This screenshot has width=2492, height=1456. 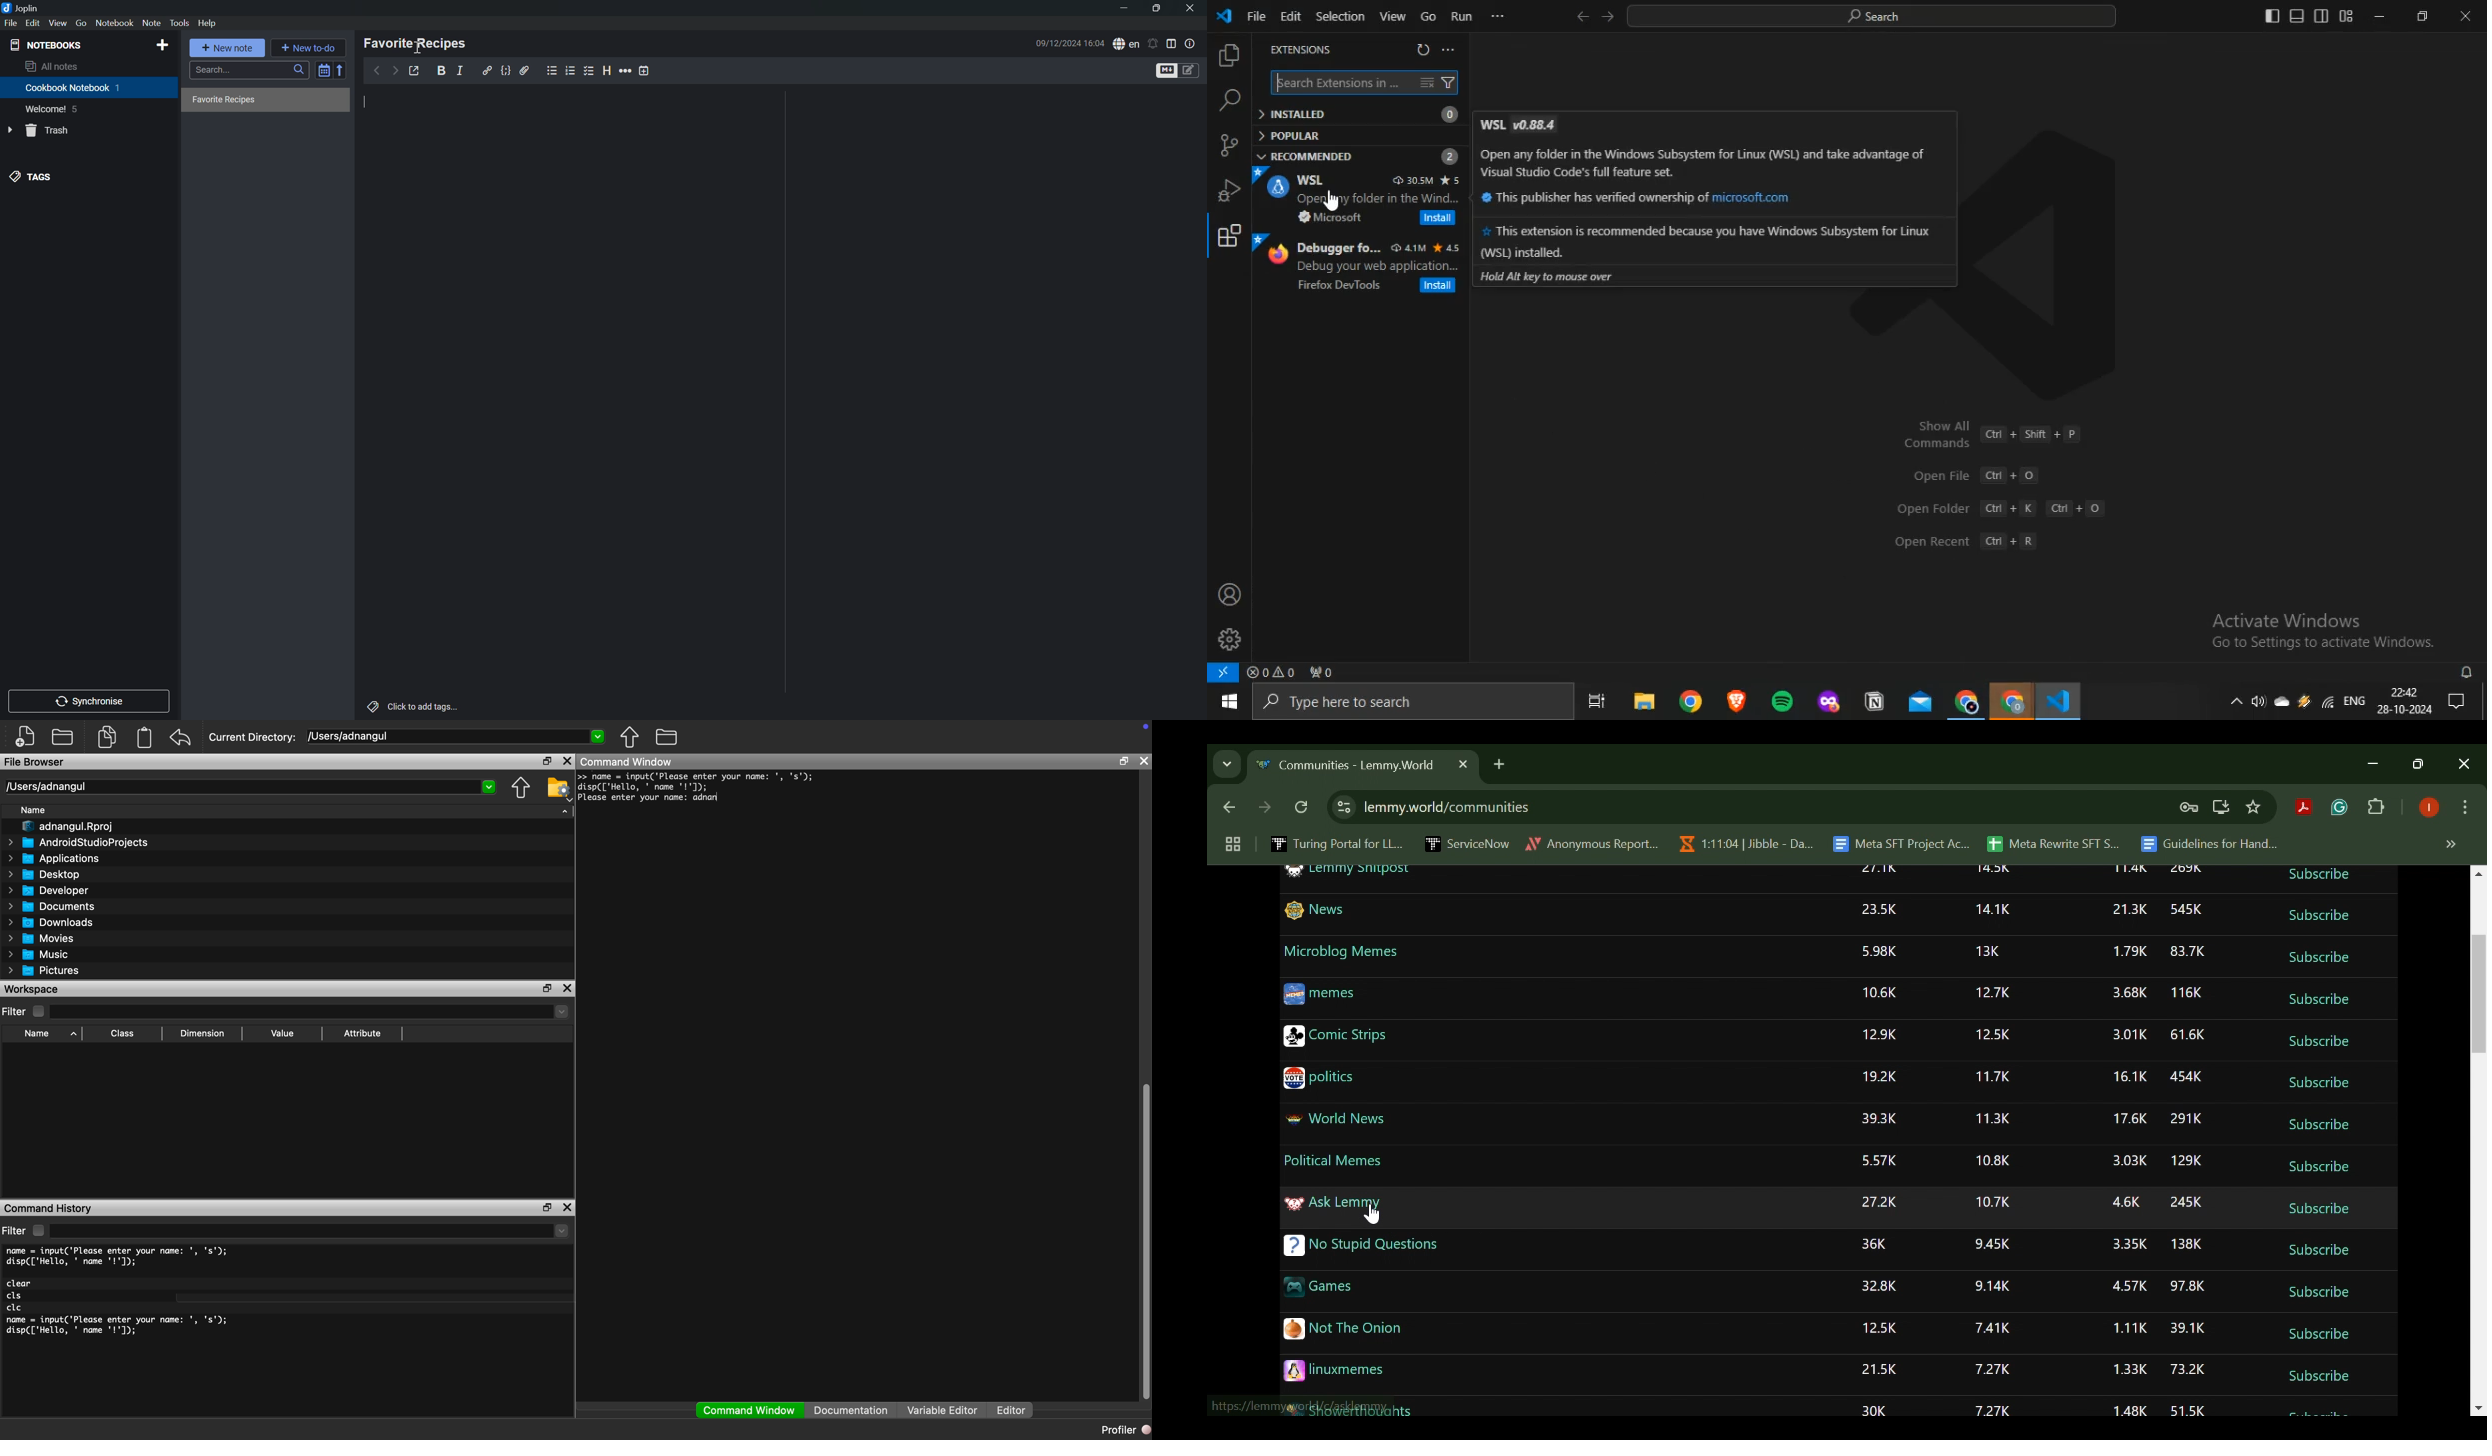 What do you see at coordinates (2185, 1328) in the screenshot?
I see `39.1K` at bounding box center [2185, 1328].